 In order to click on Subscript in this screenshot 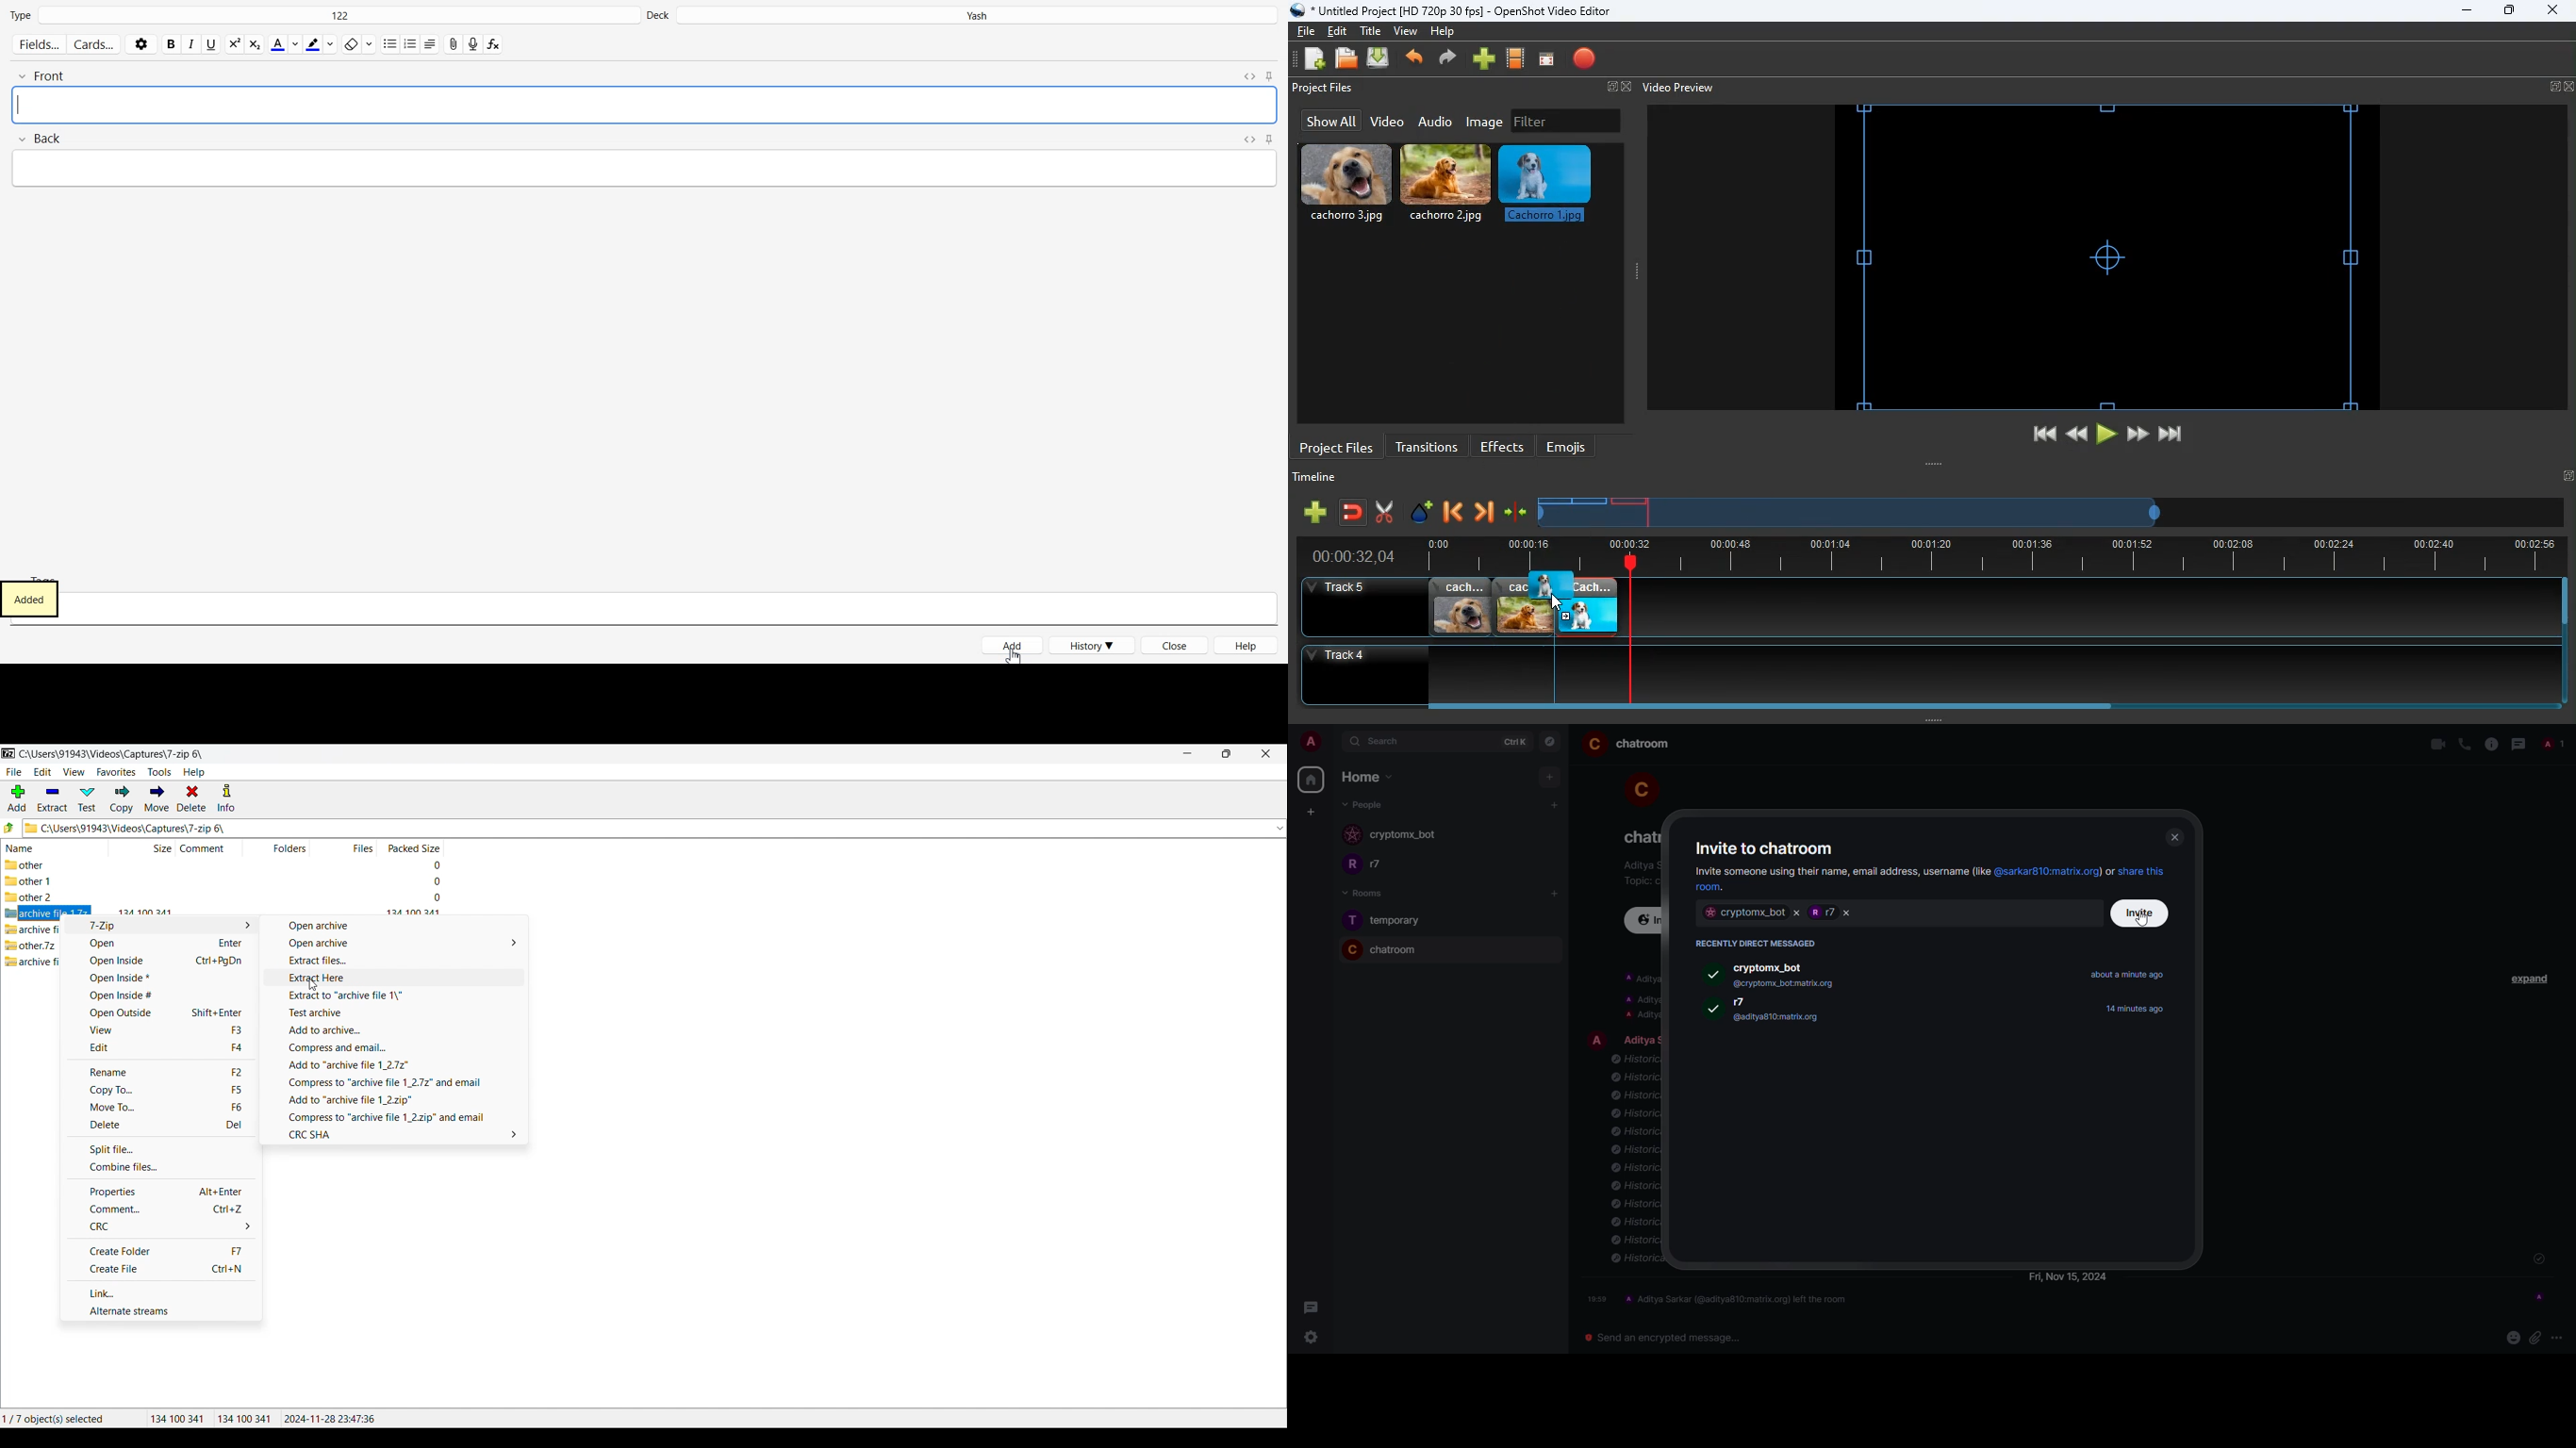, I will do `click(234, 44)`.